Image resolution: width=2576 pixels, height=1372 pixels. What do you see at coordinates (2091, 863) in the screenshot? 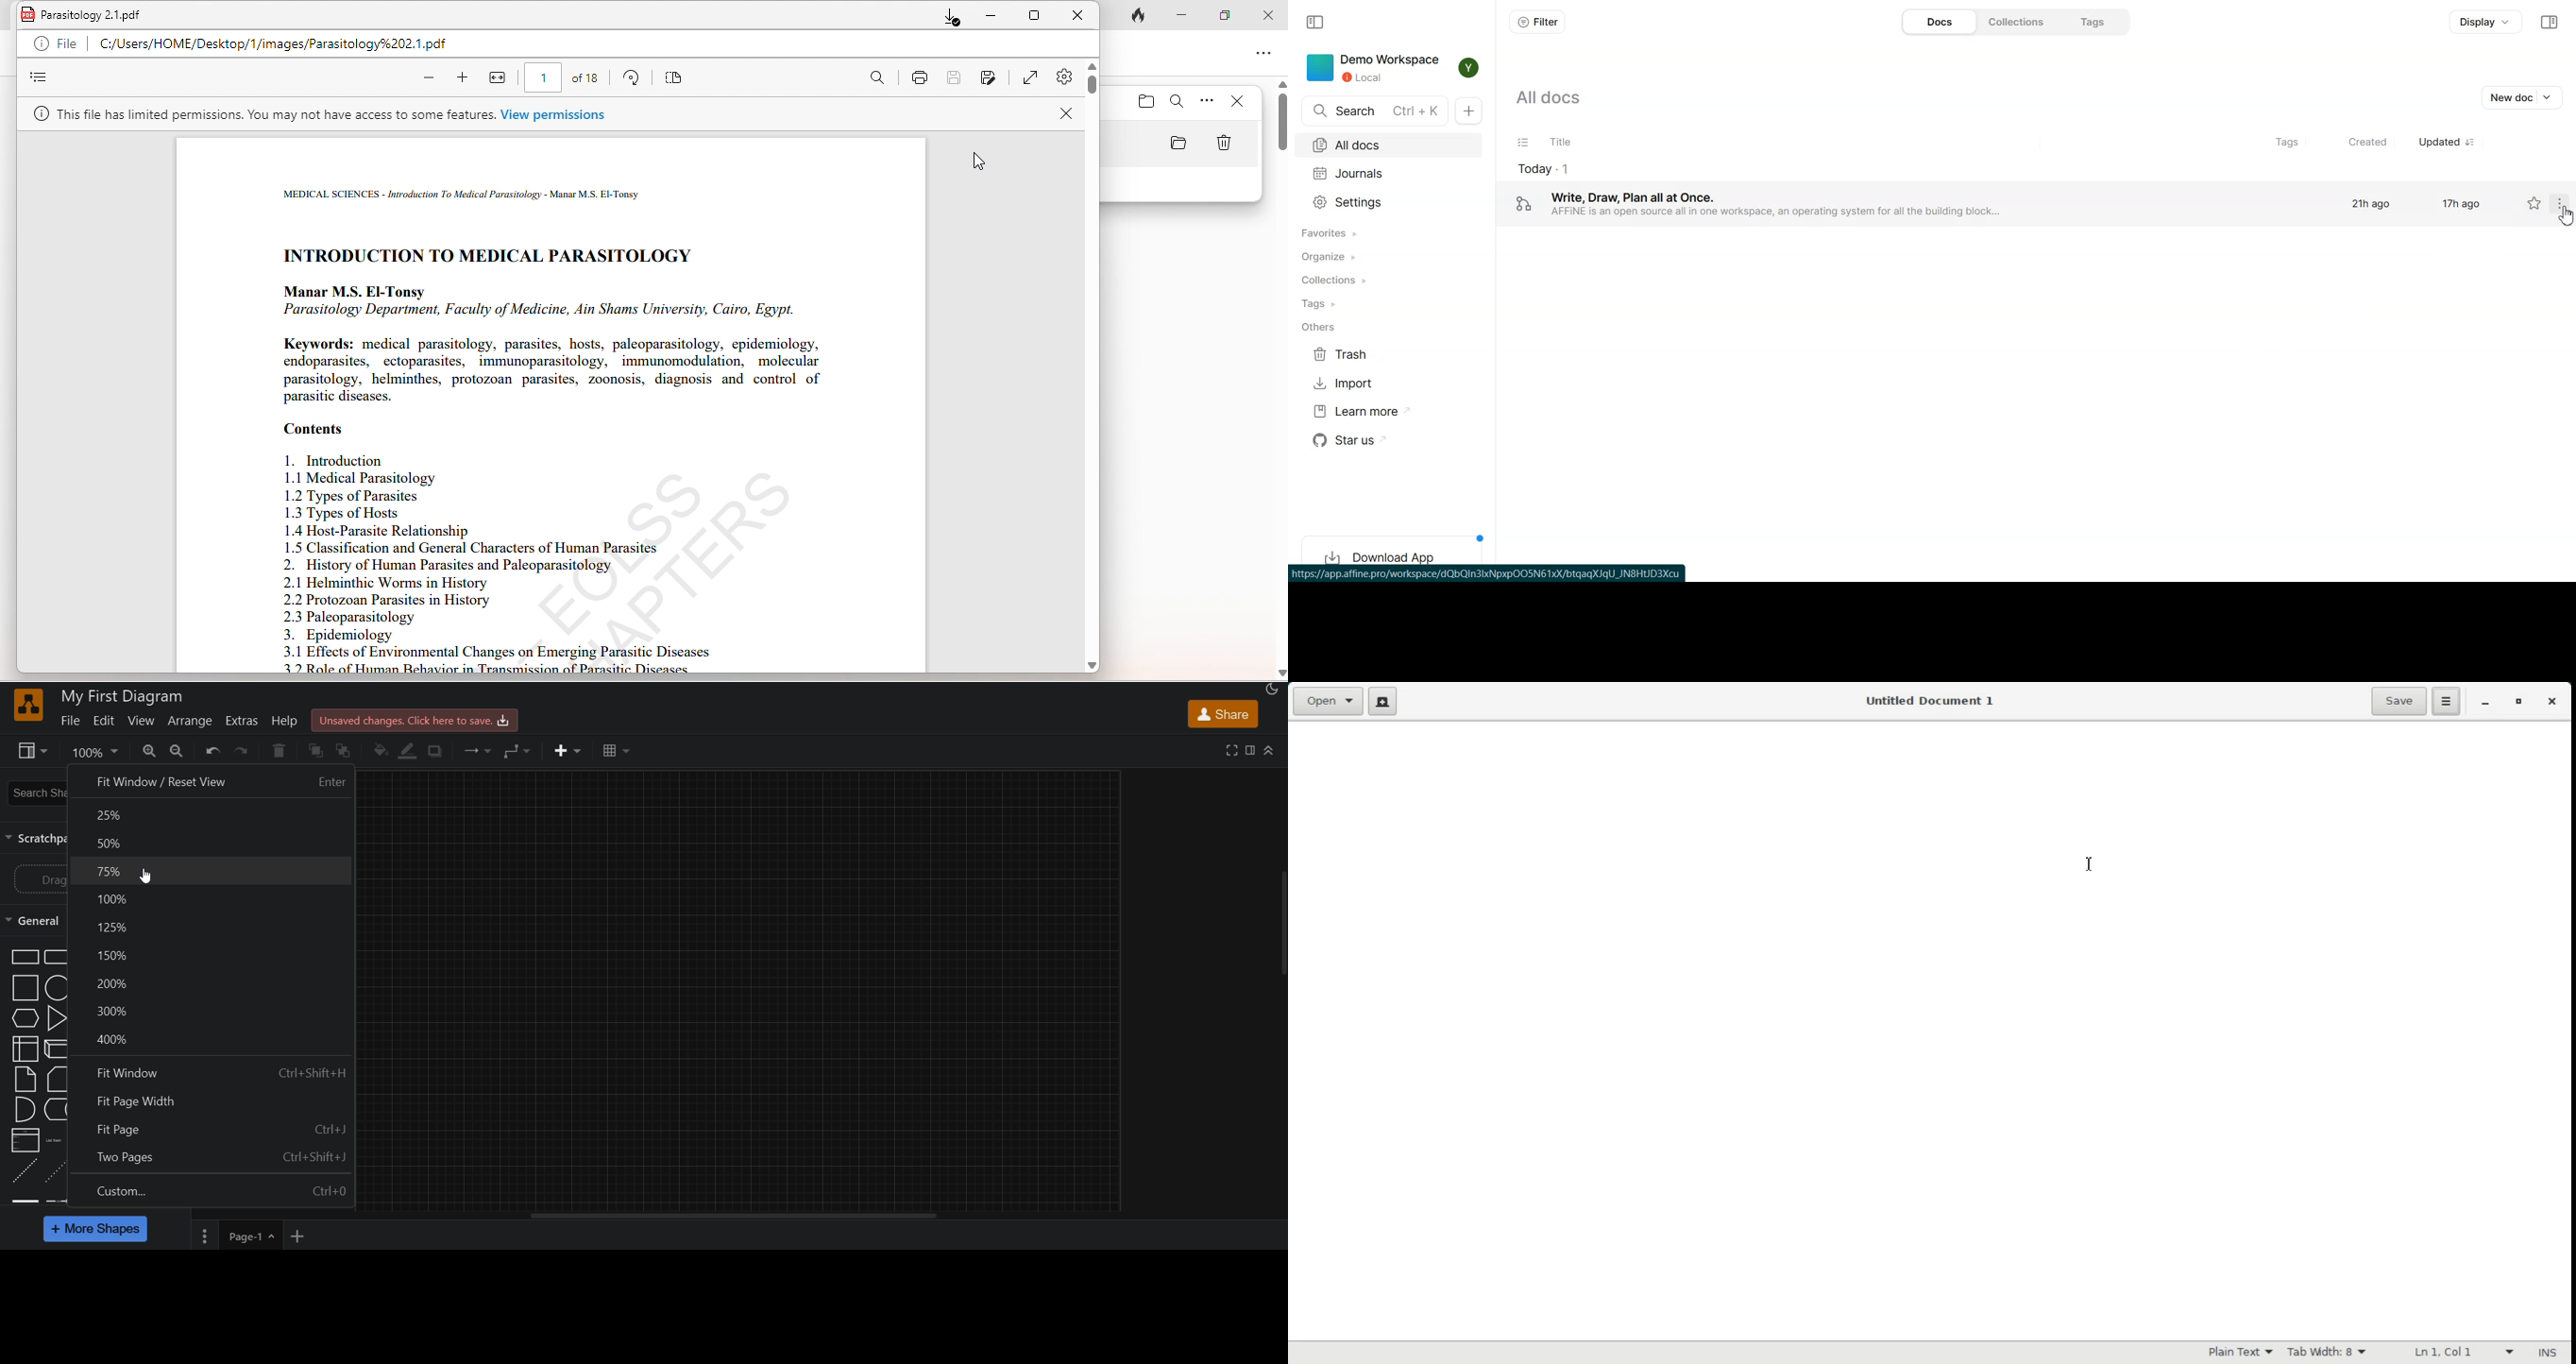
I see `Text cursor` at bounding box center [2091, 863].